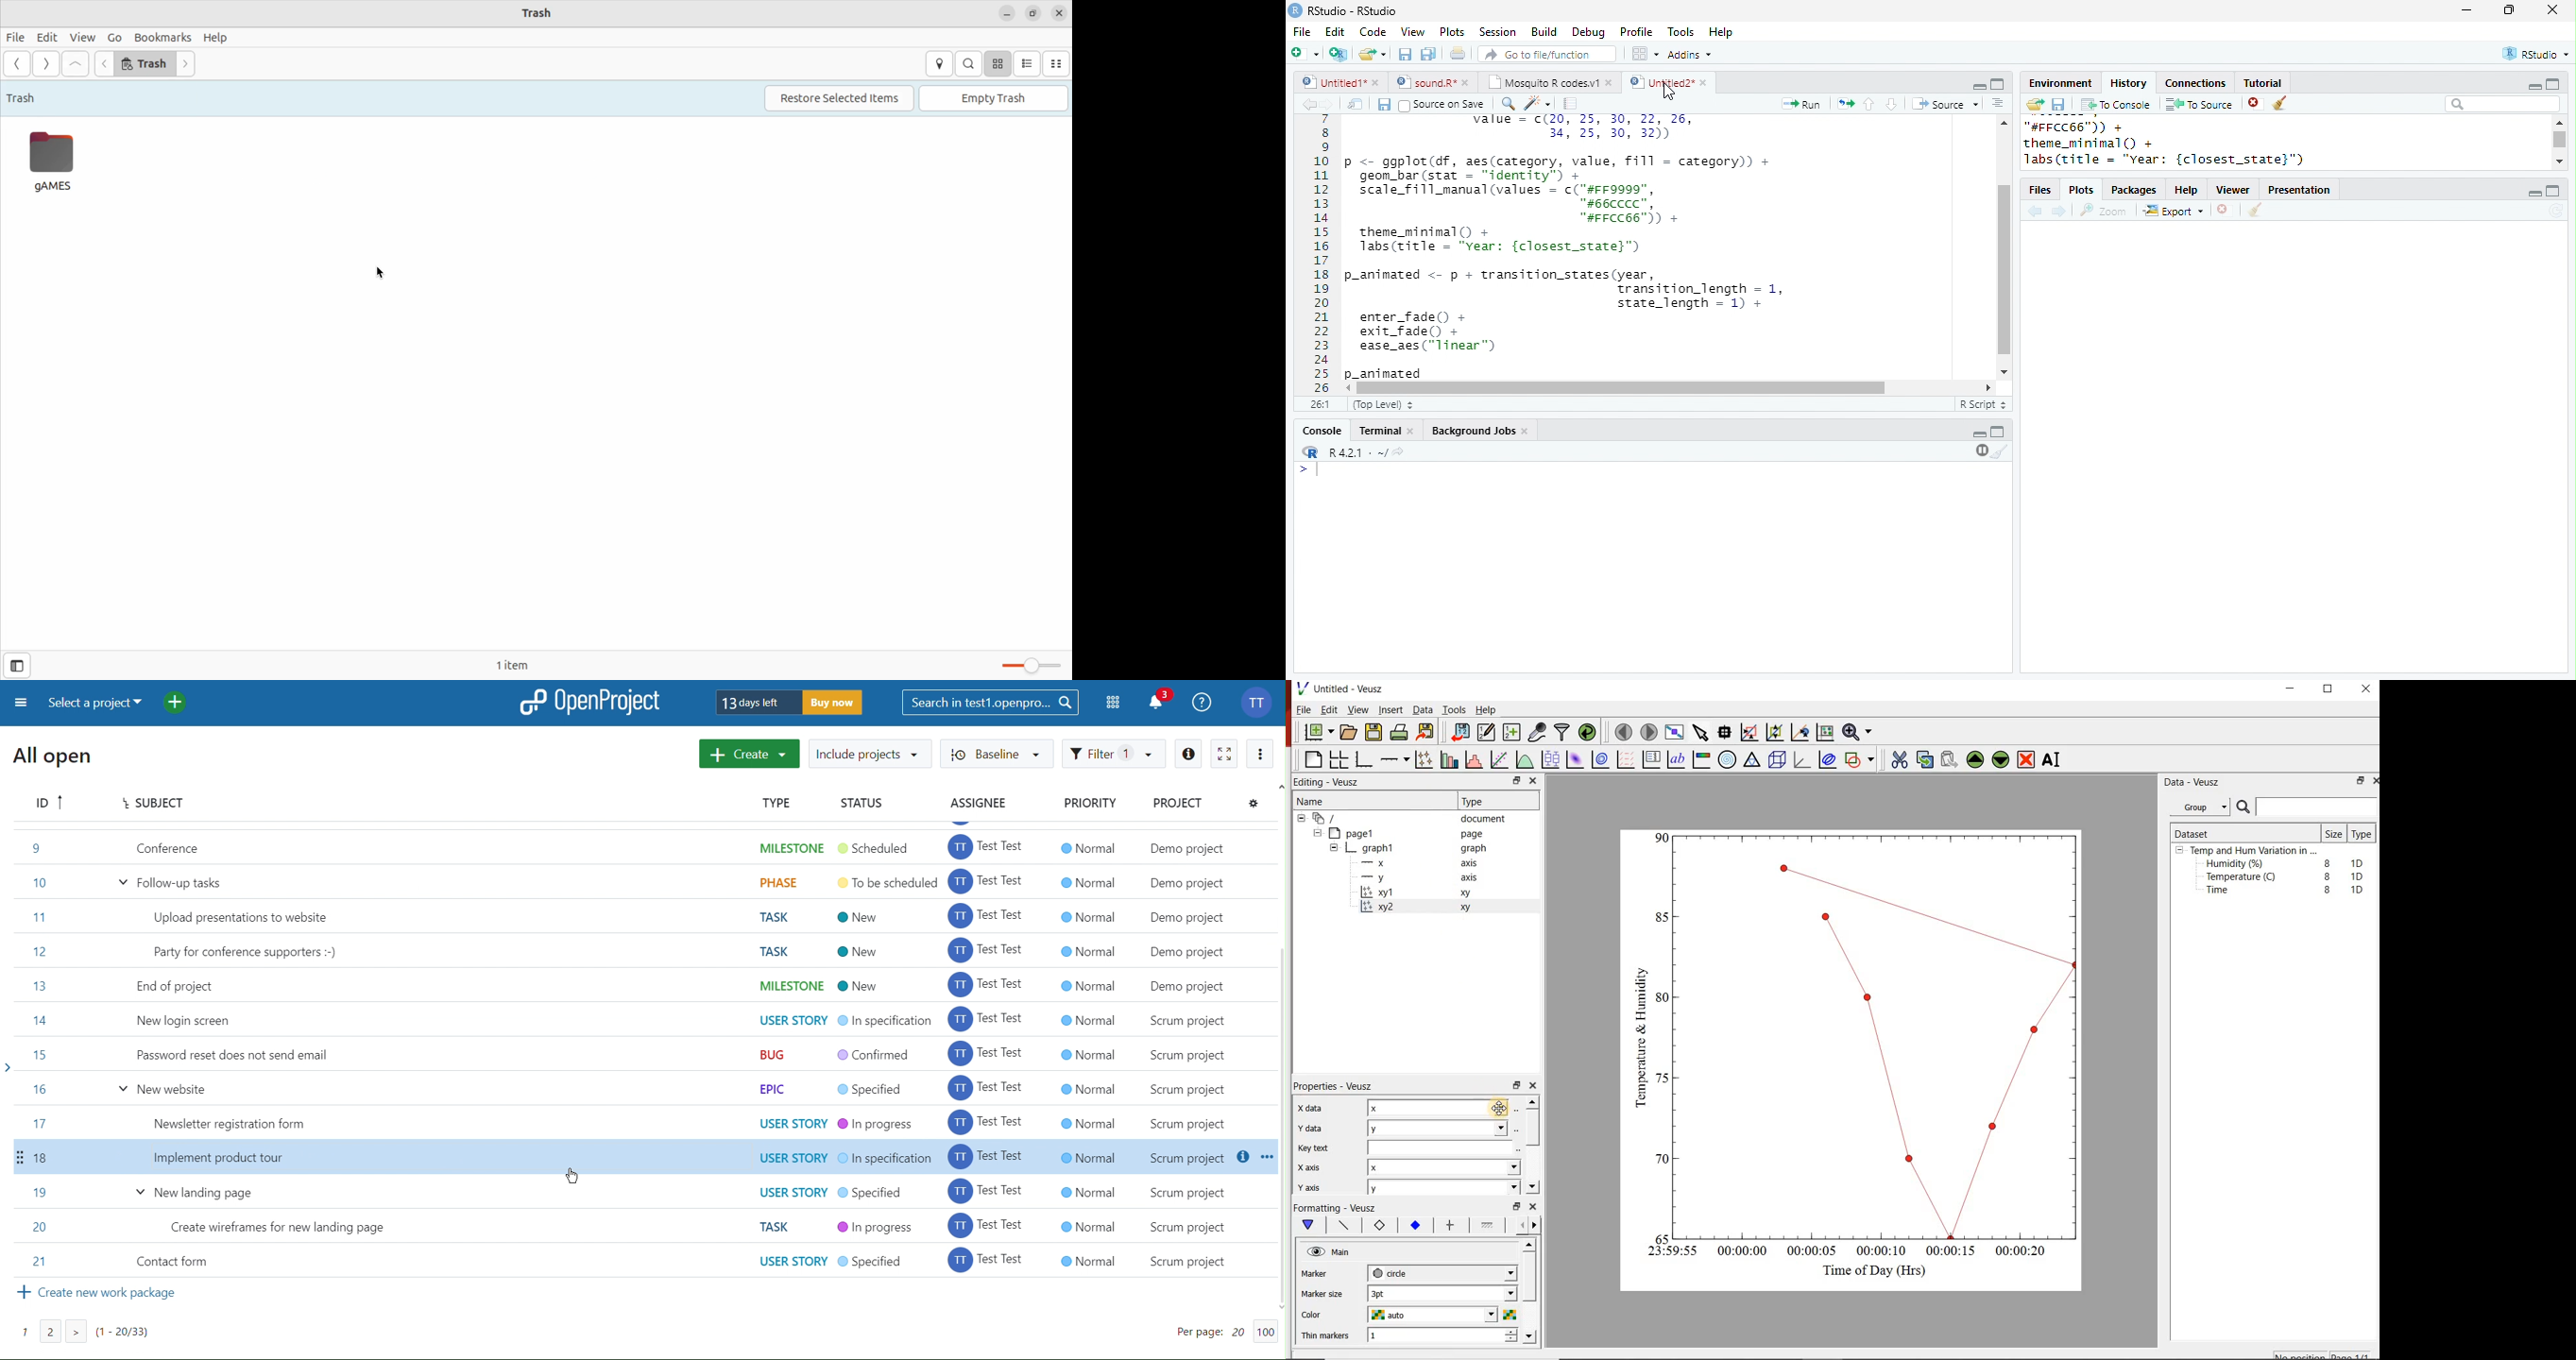 The height and width of the screenshot is (1372, 2576). Describe the element at coordinates (1980, 451) in the screenshot. I see `pause` at that location.